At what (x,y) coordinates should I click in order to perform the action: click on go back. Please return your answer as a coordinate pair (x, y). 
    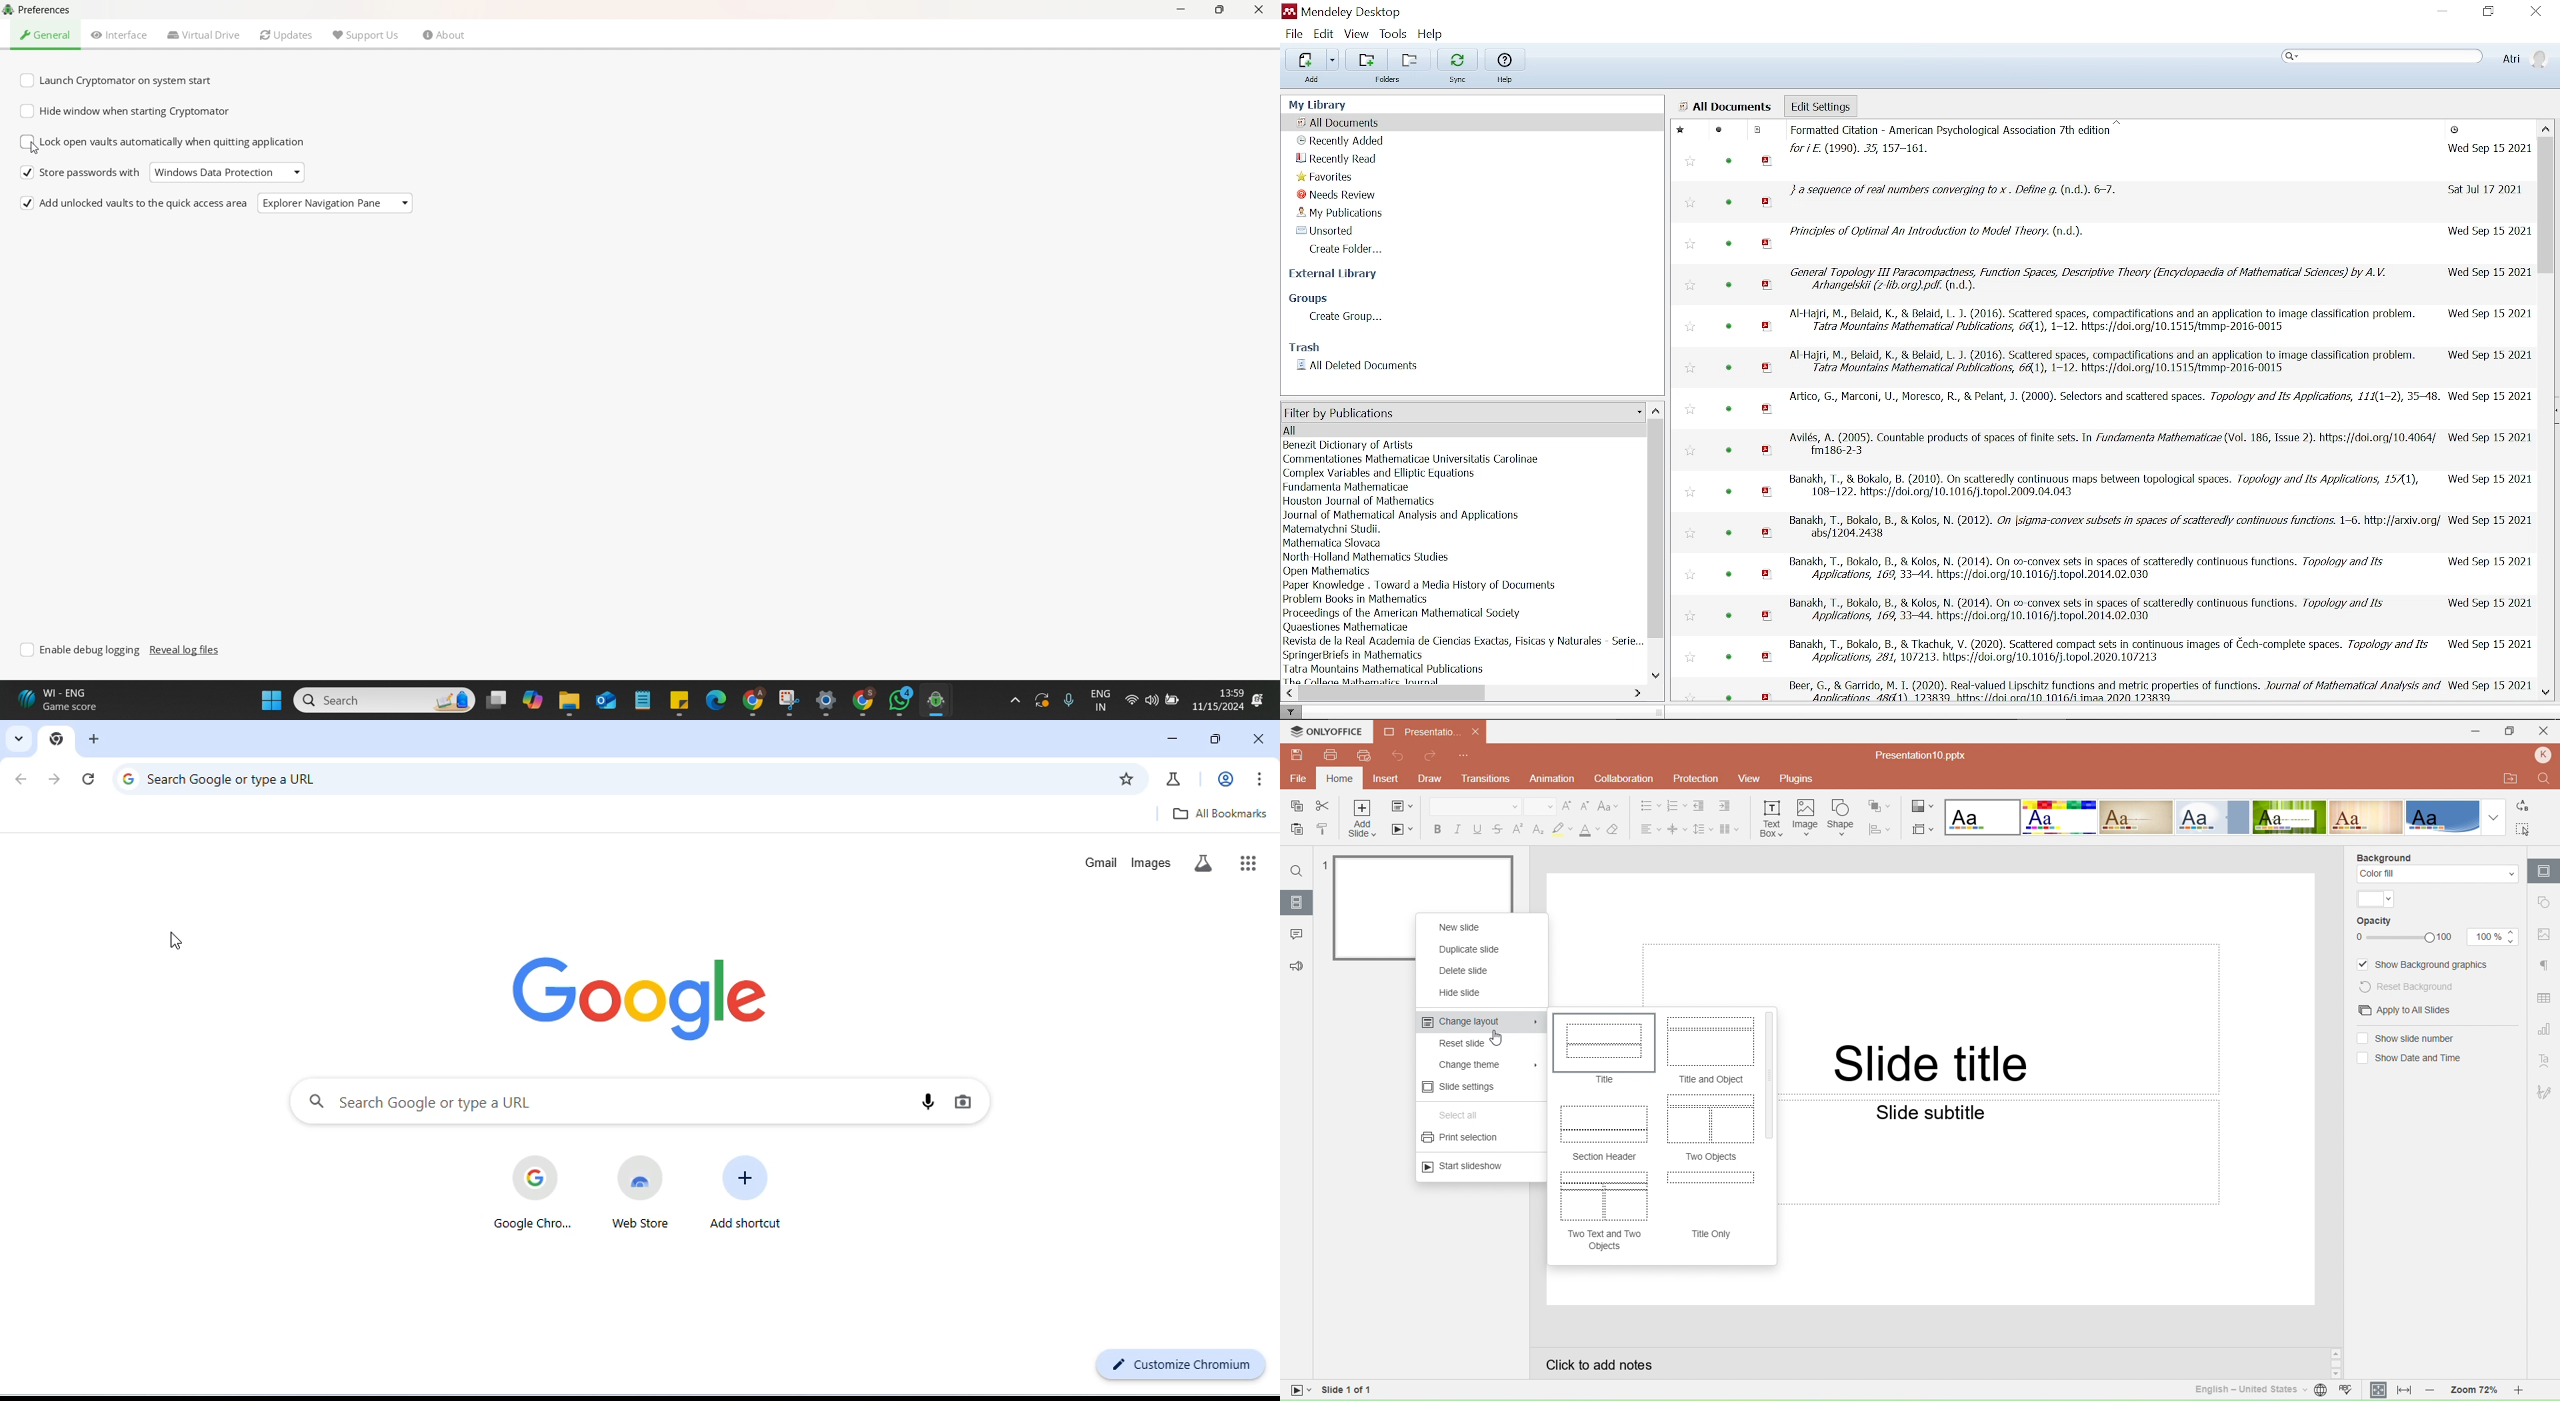
    Looking at the image, I should click on (23, 780).